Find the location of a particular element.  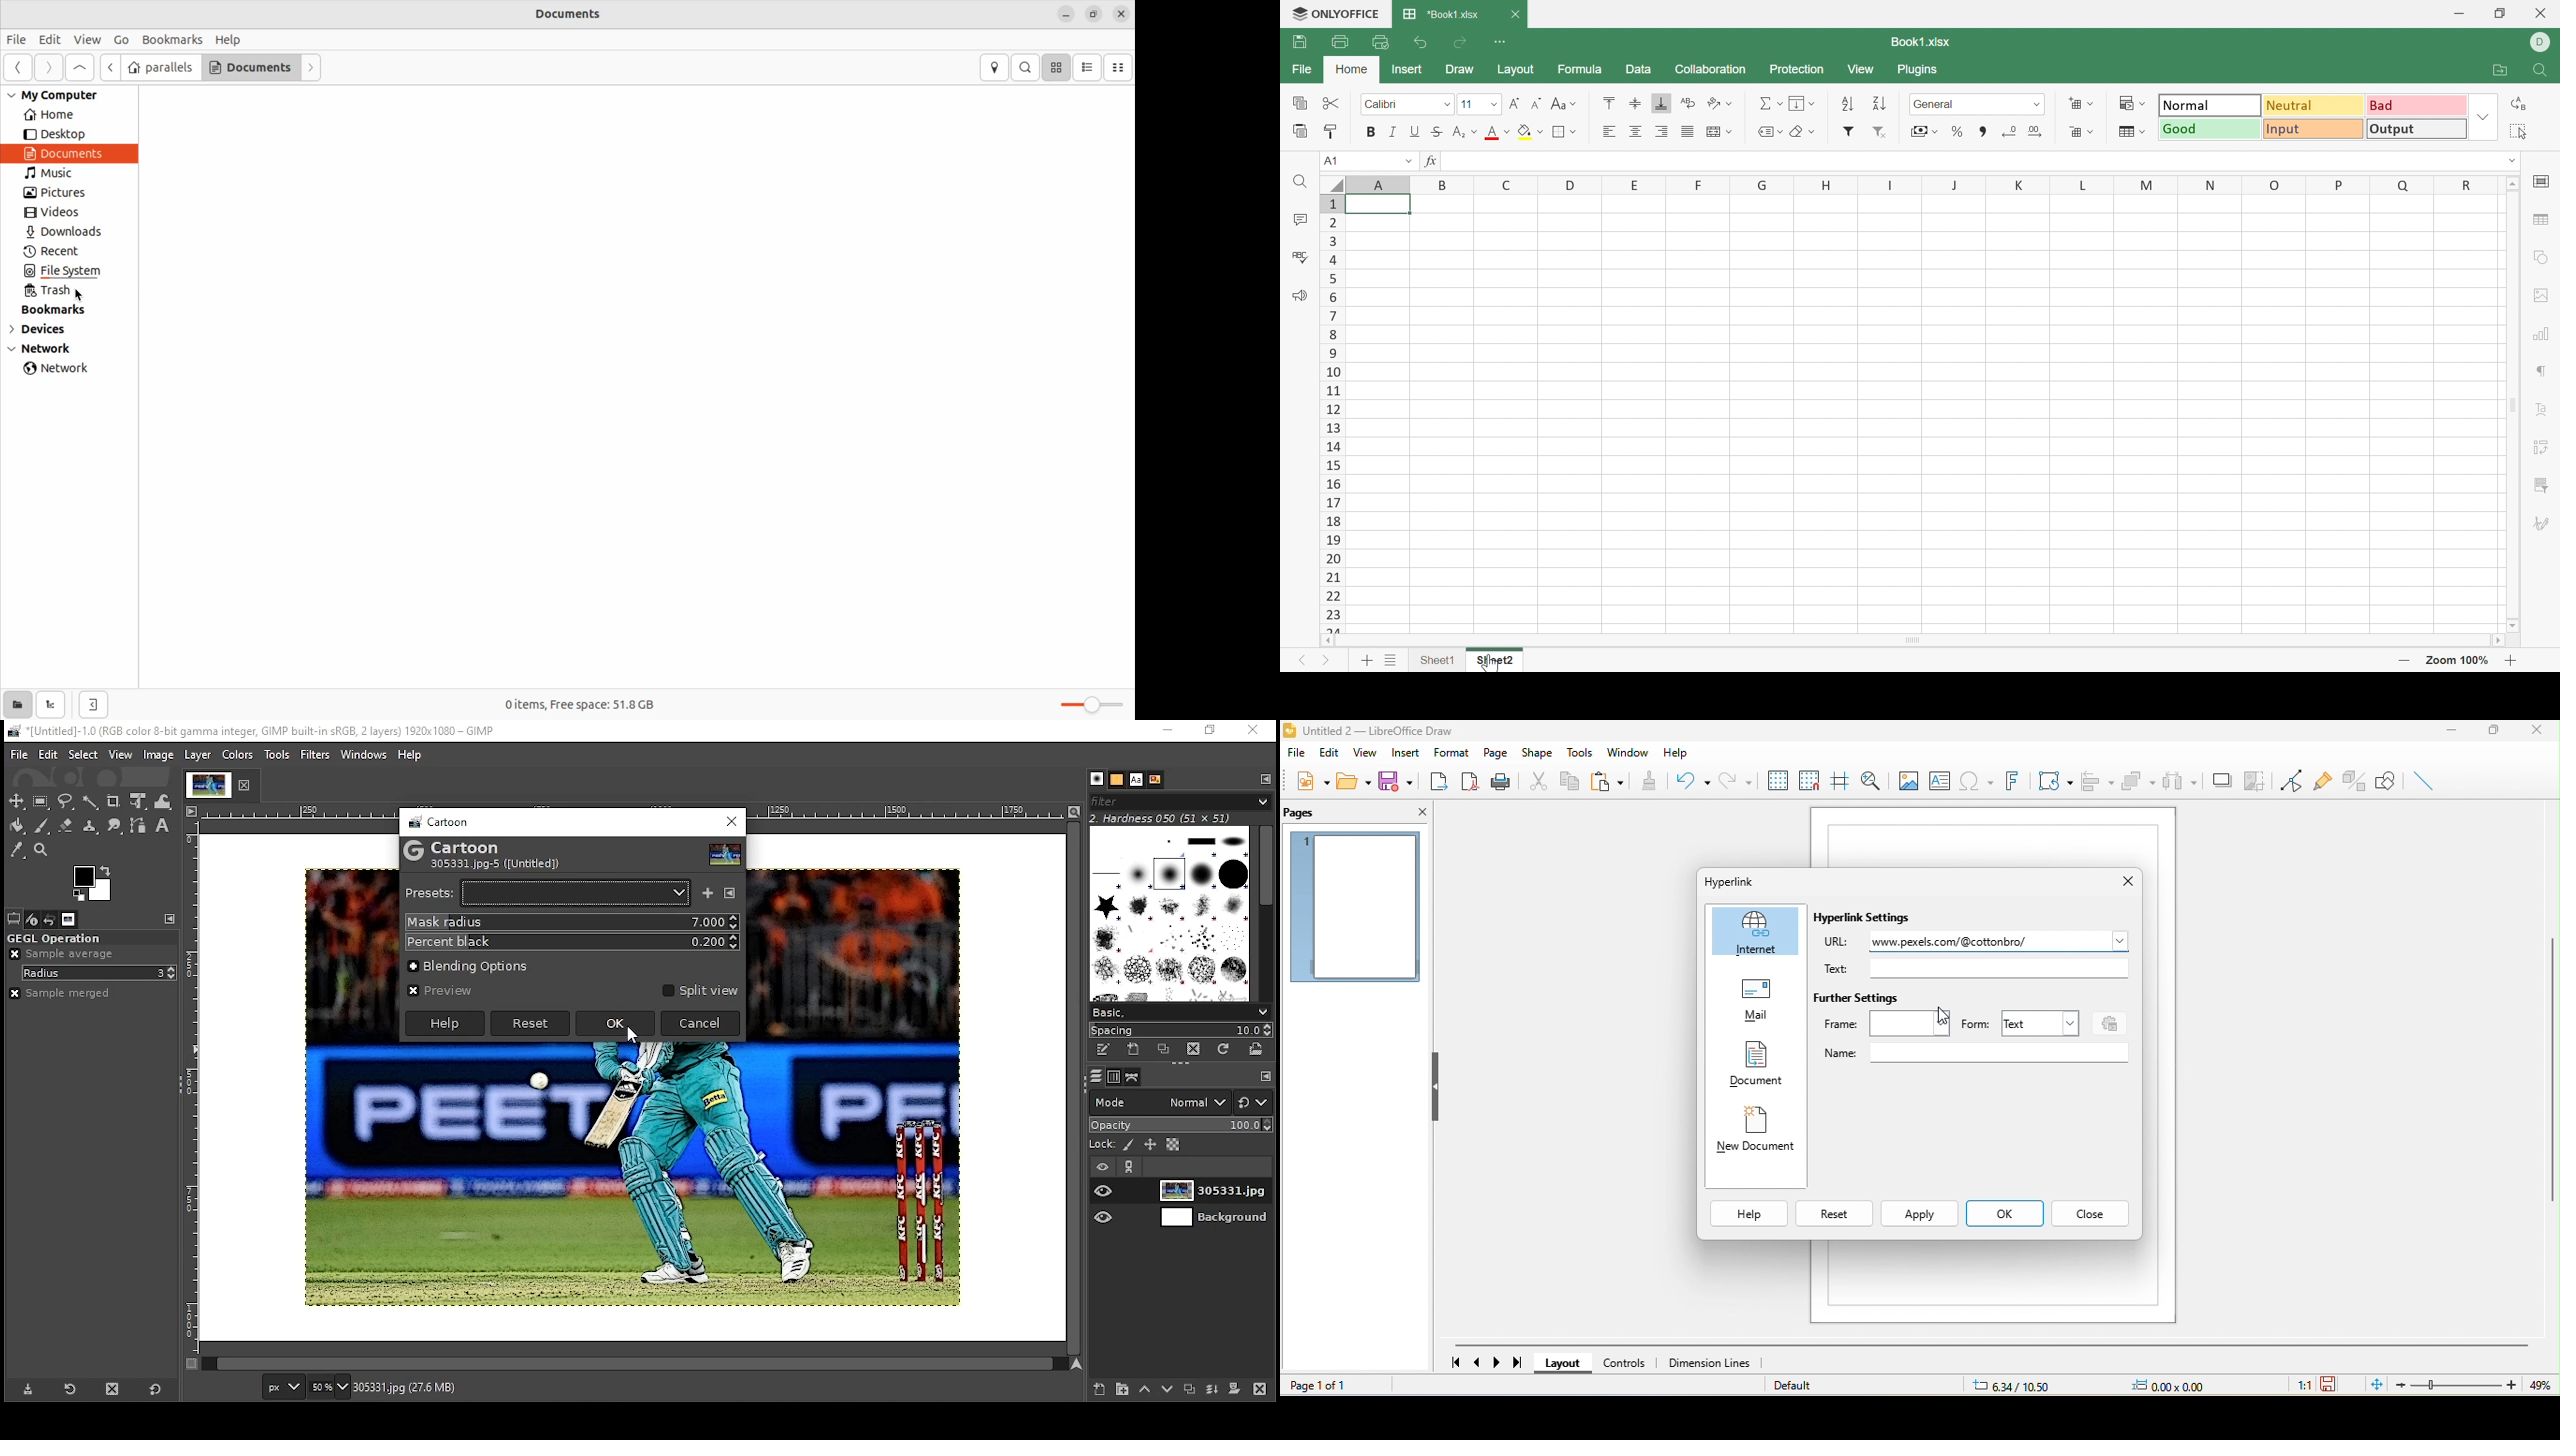

select at least three object to distribute is located at coordinates (2182, 779).